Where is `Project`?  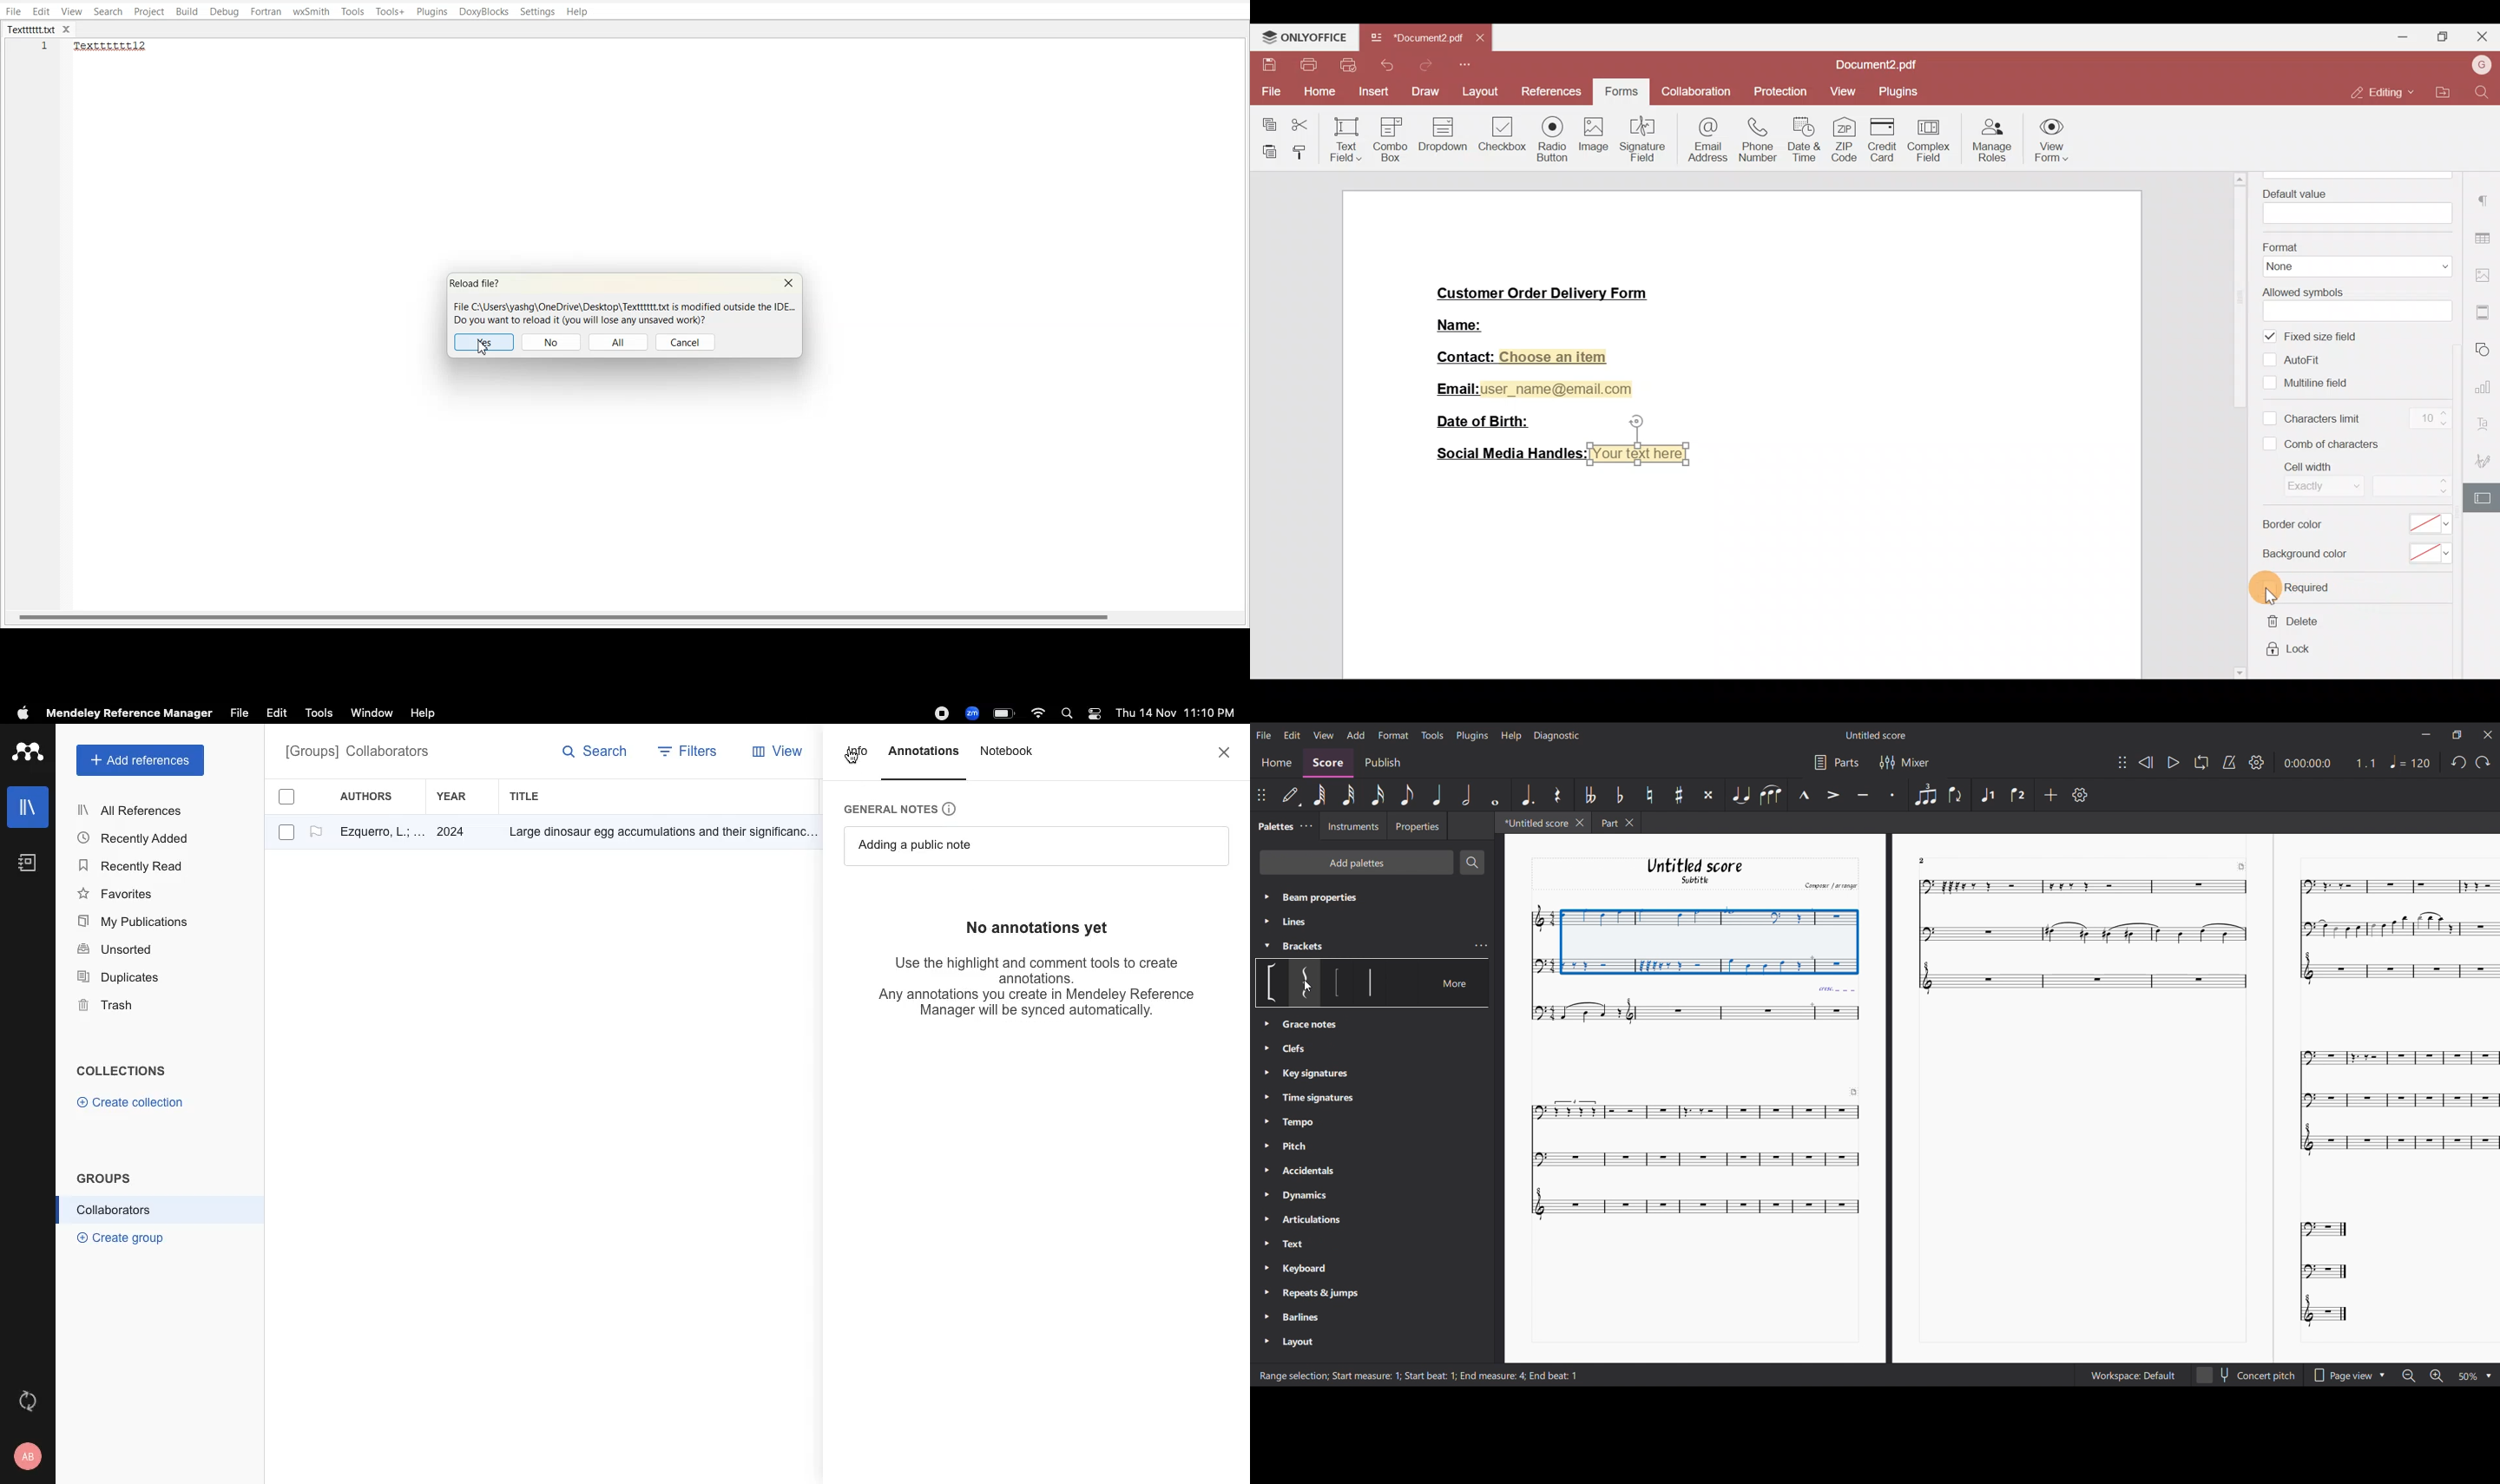 Project is located at coordinates (148, 12).